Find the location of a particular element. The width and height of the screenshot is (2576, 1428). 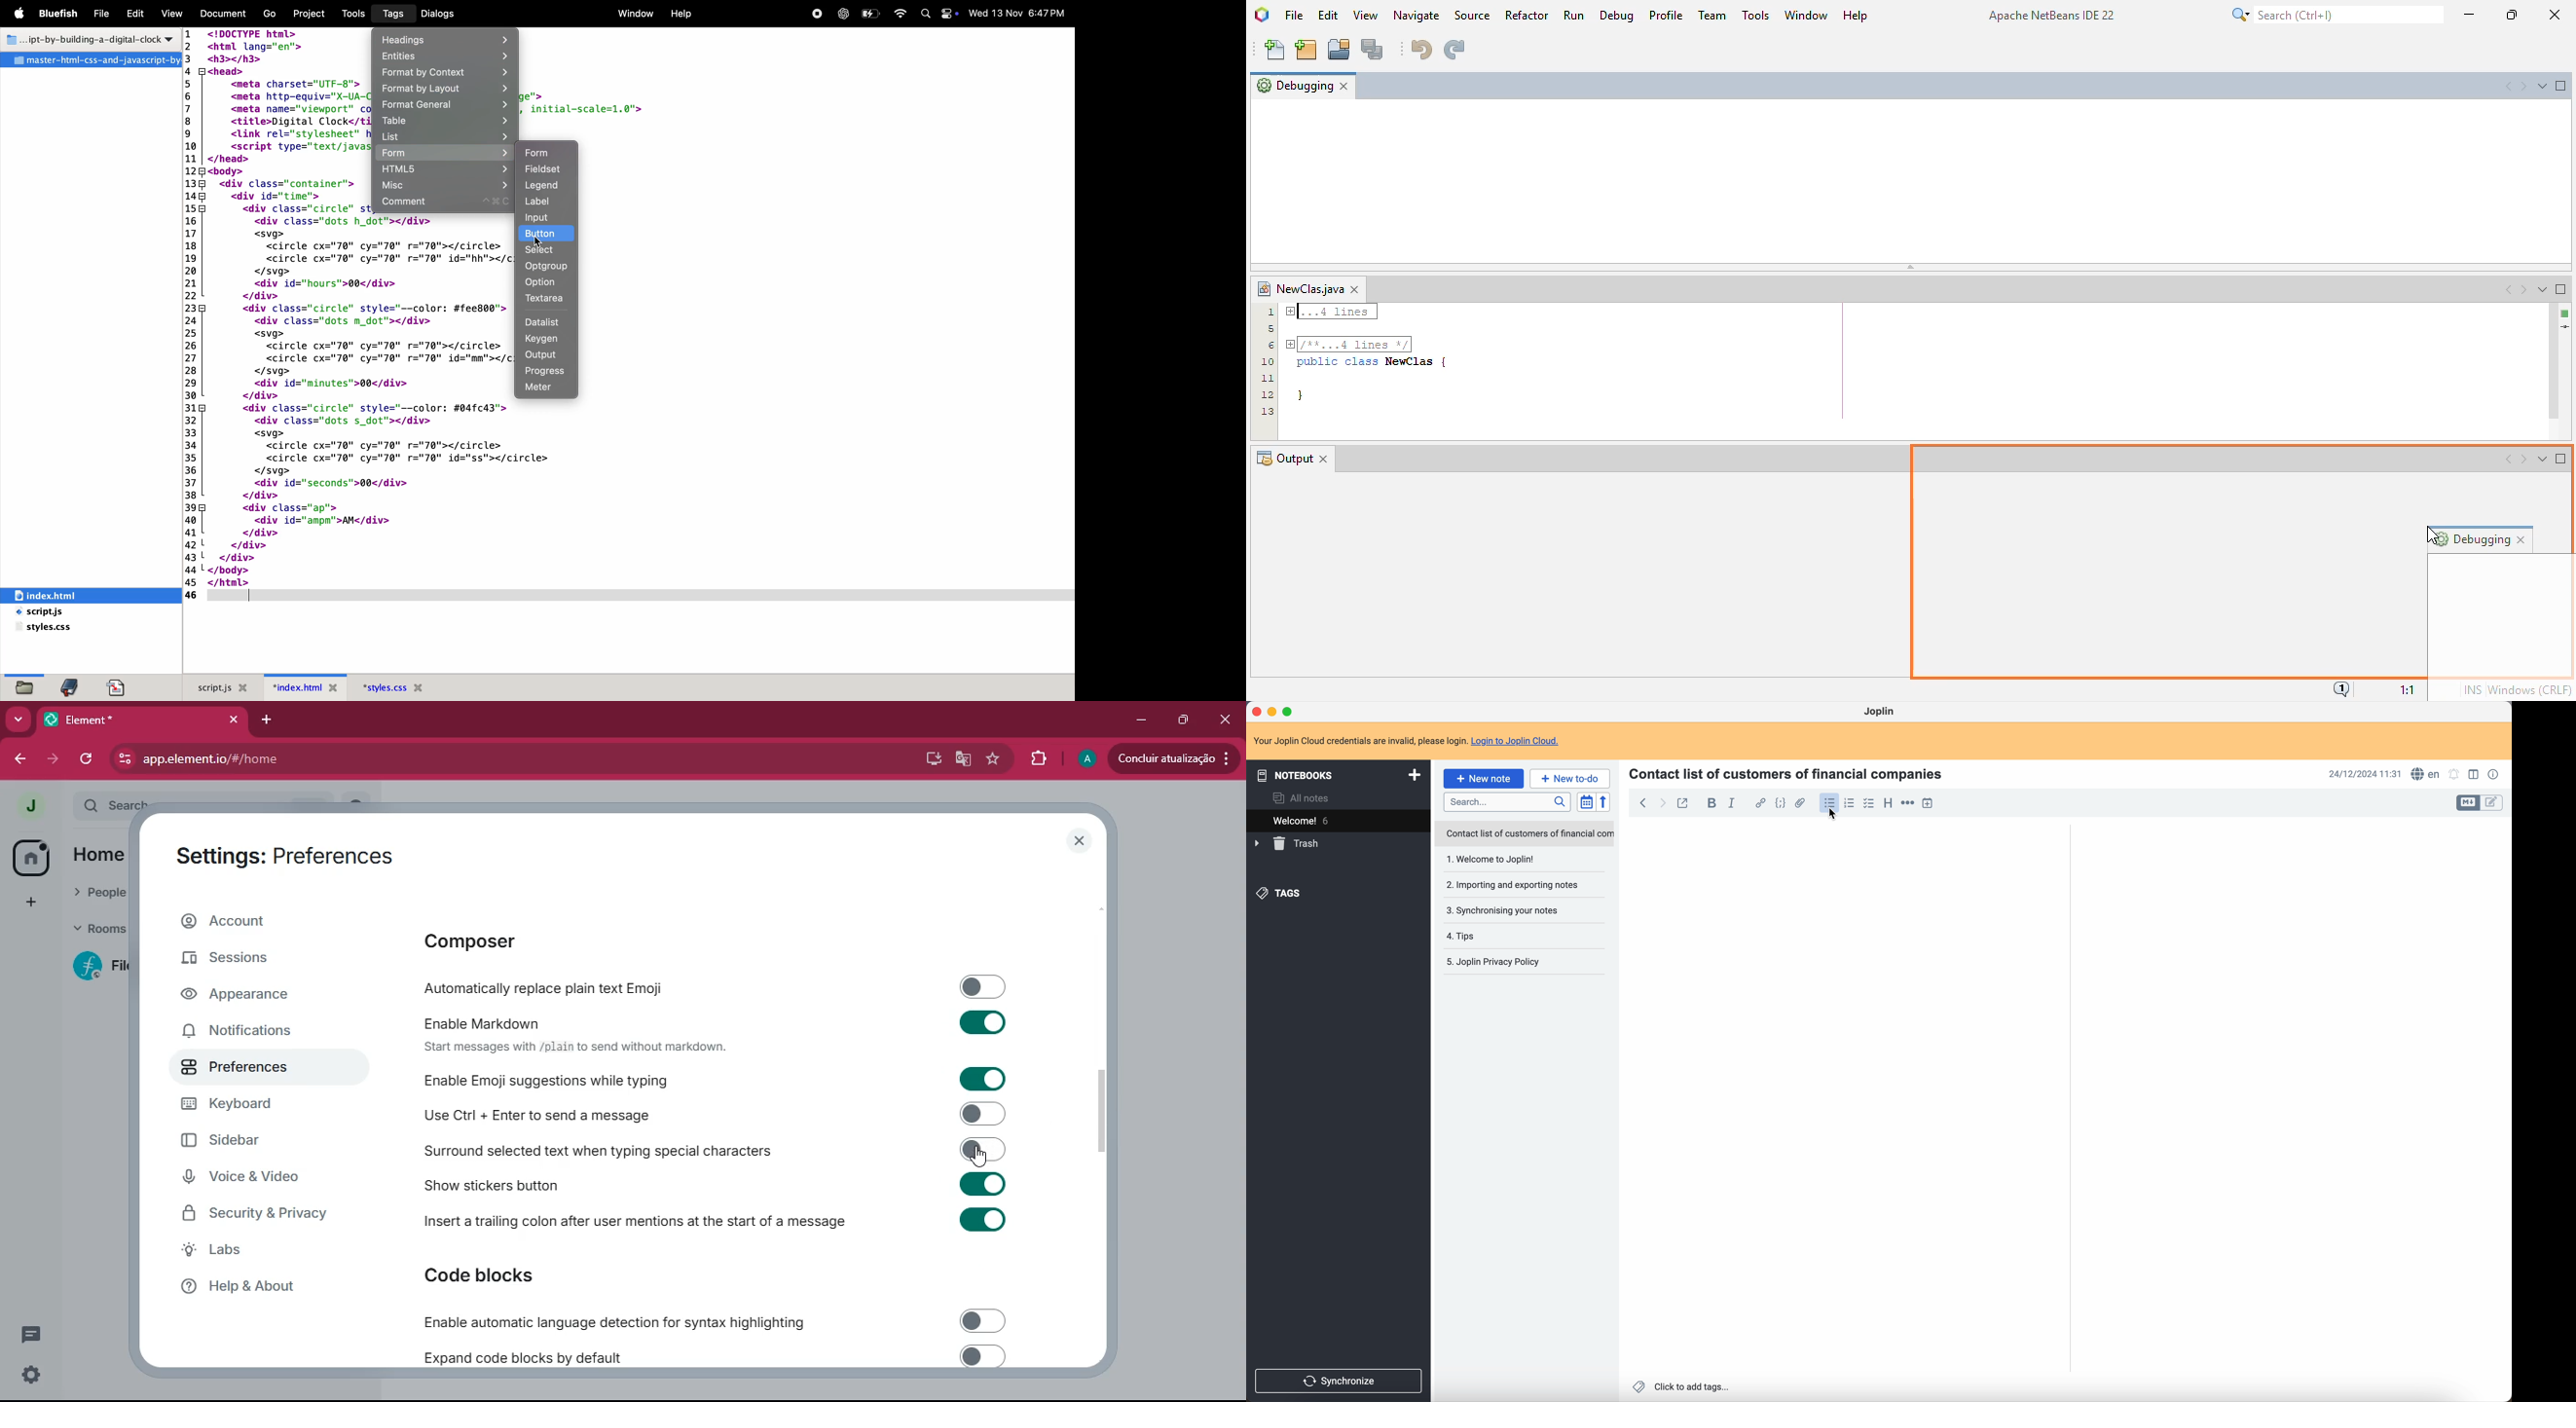

3. Synchronising your notes is located at coordinates (1506, 910).